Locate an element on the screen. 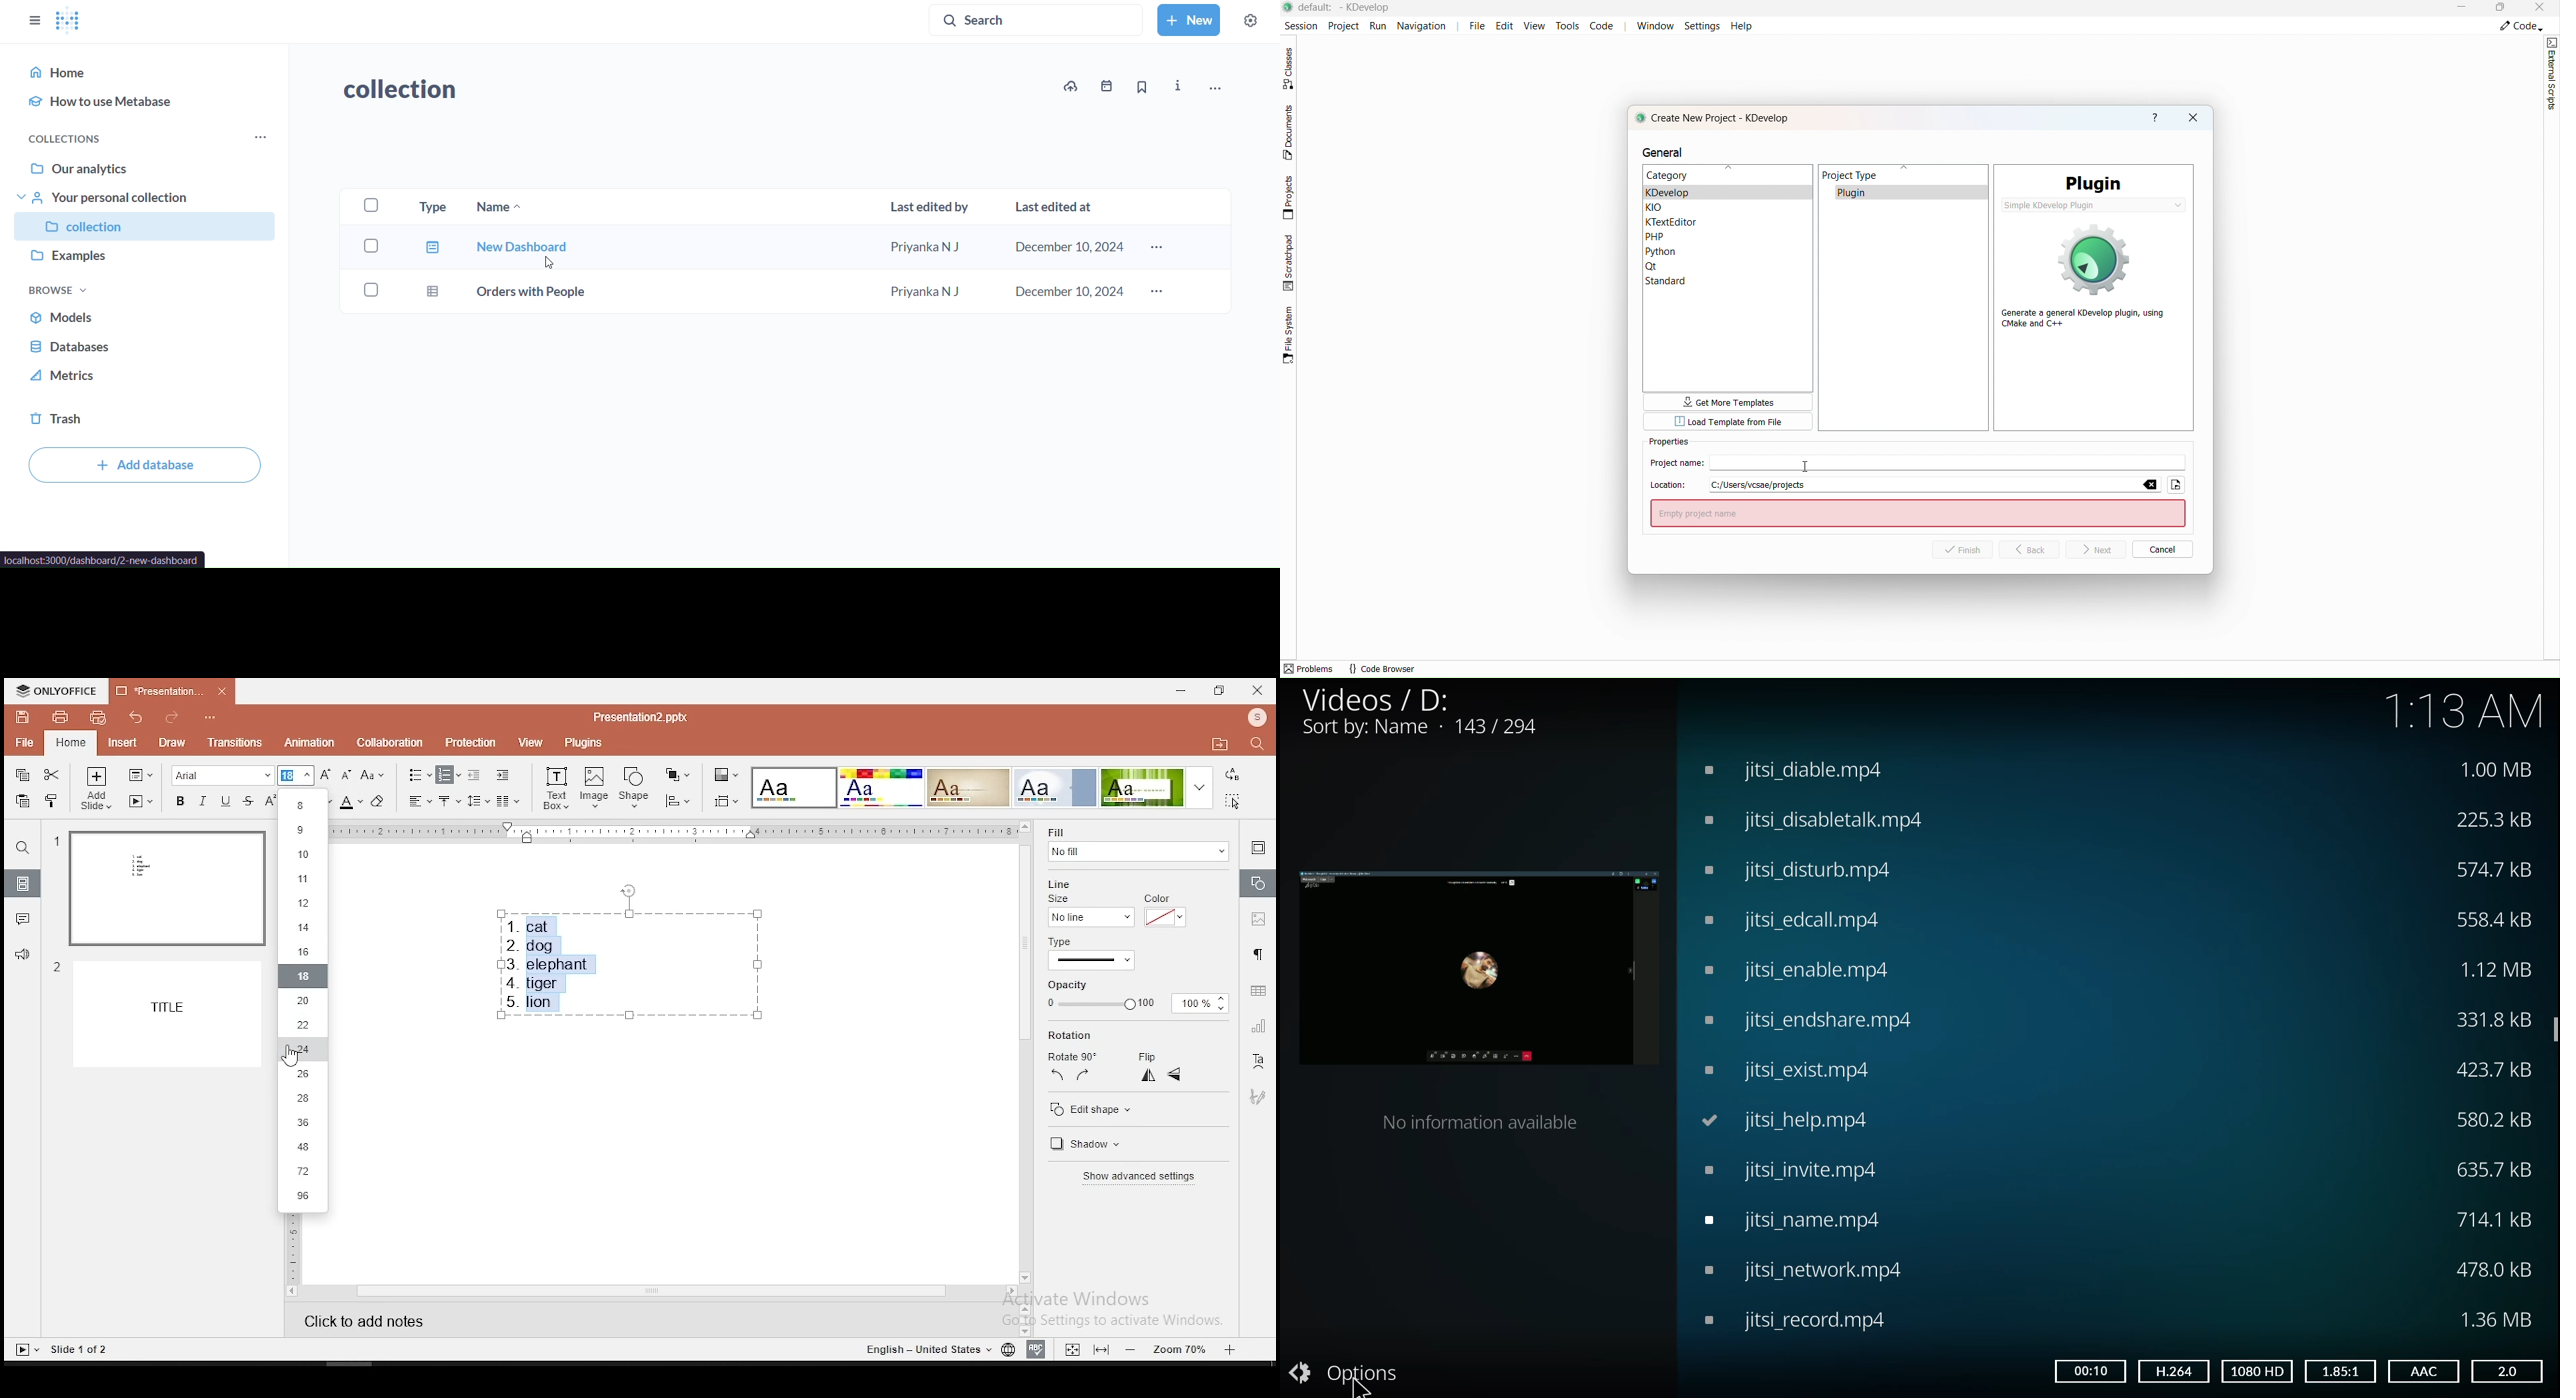  examples is located at coordinates (152, 261).